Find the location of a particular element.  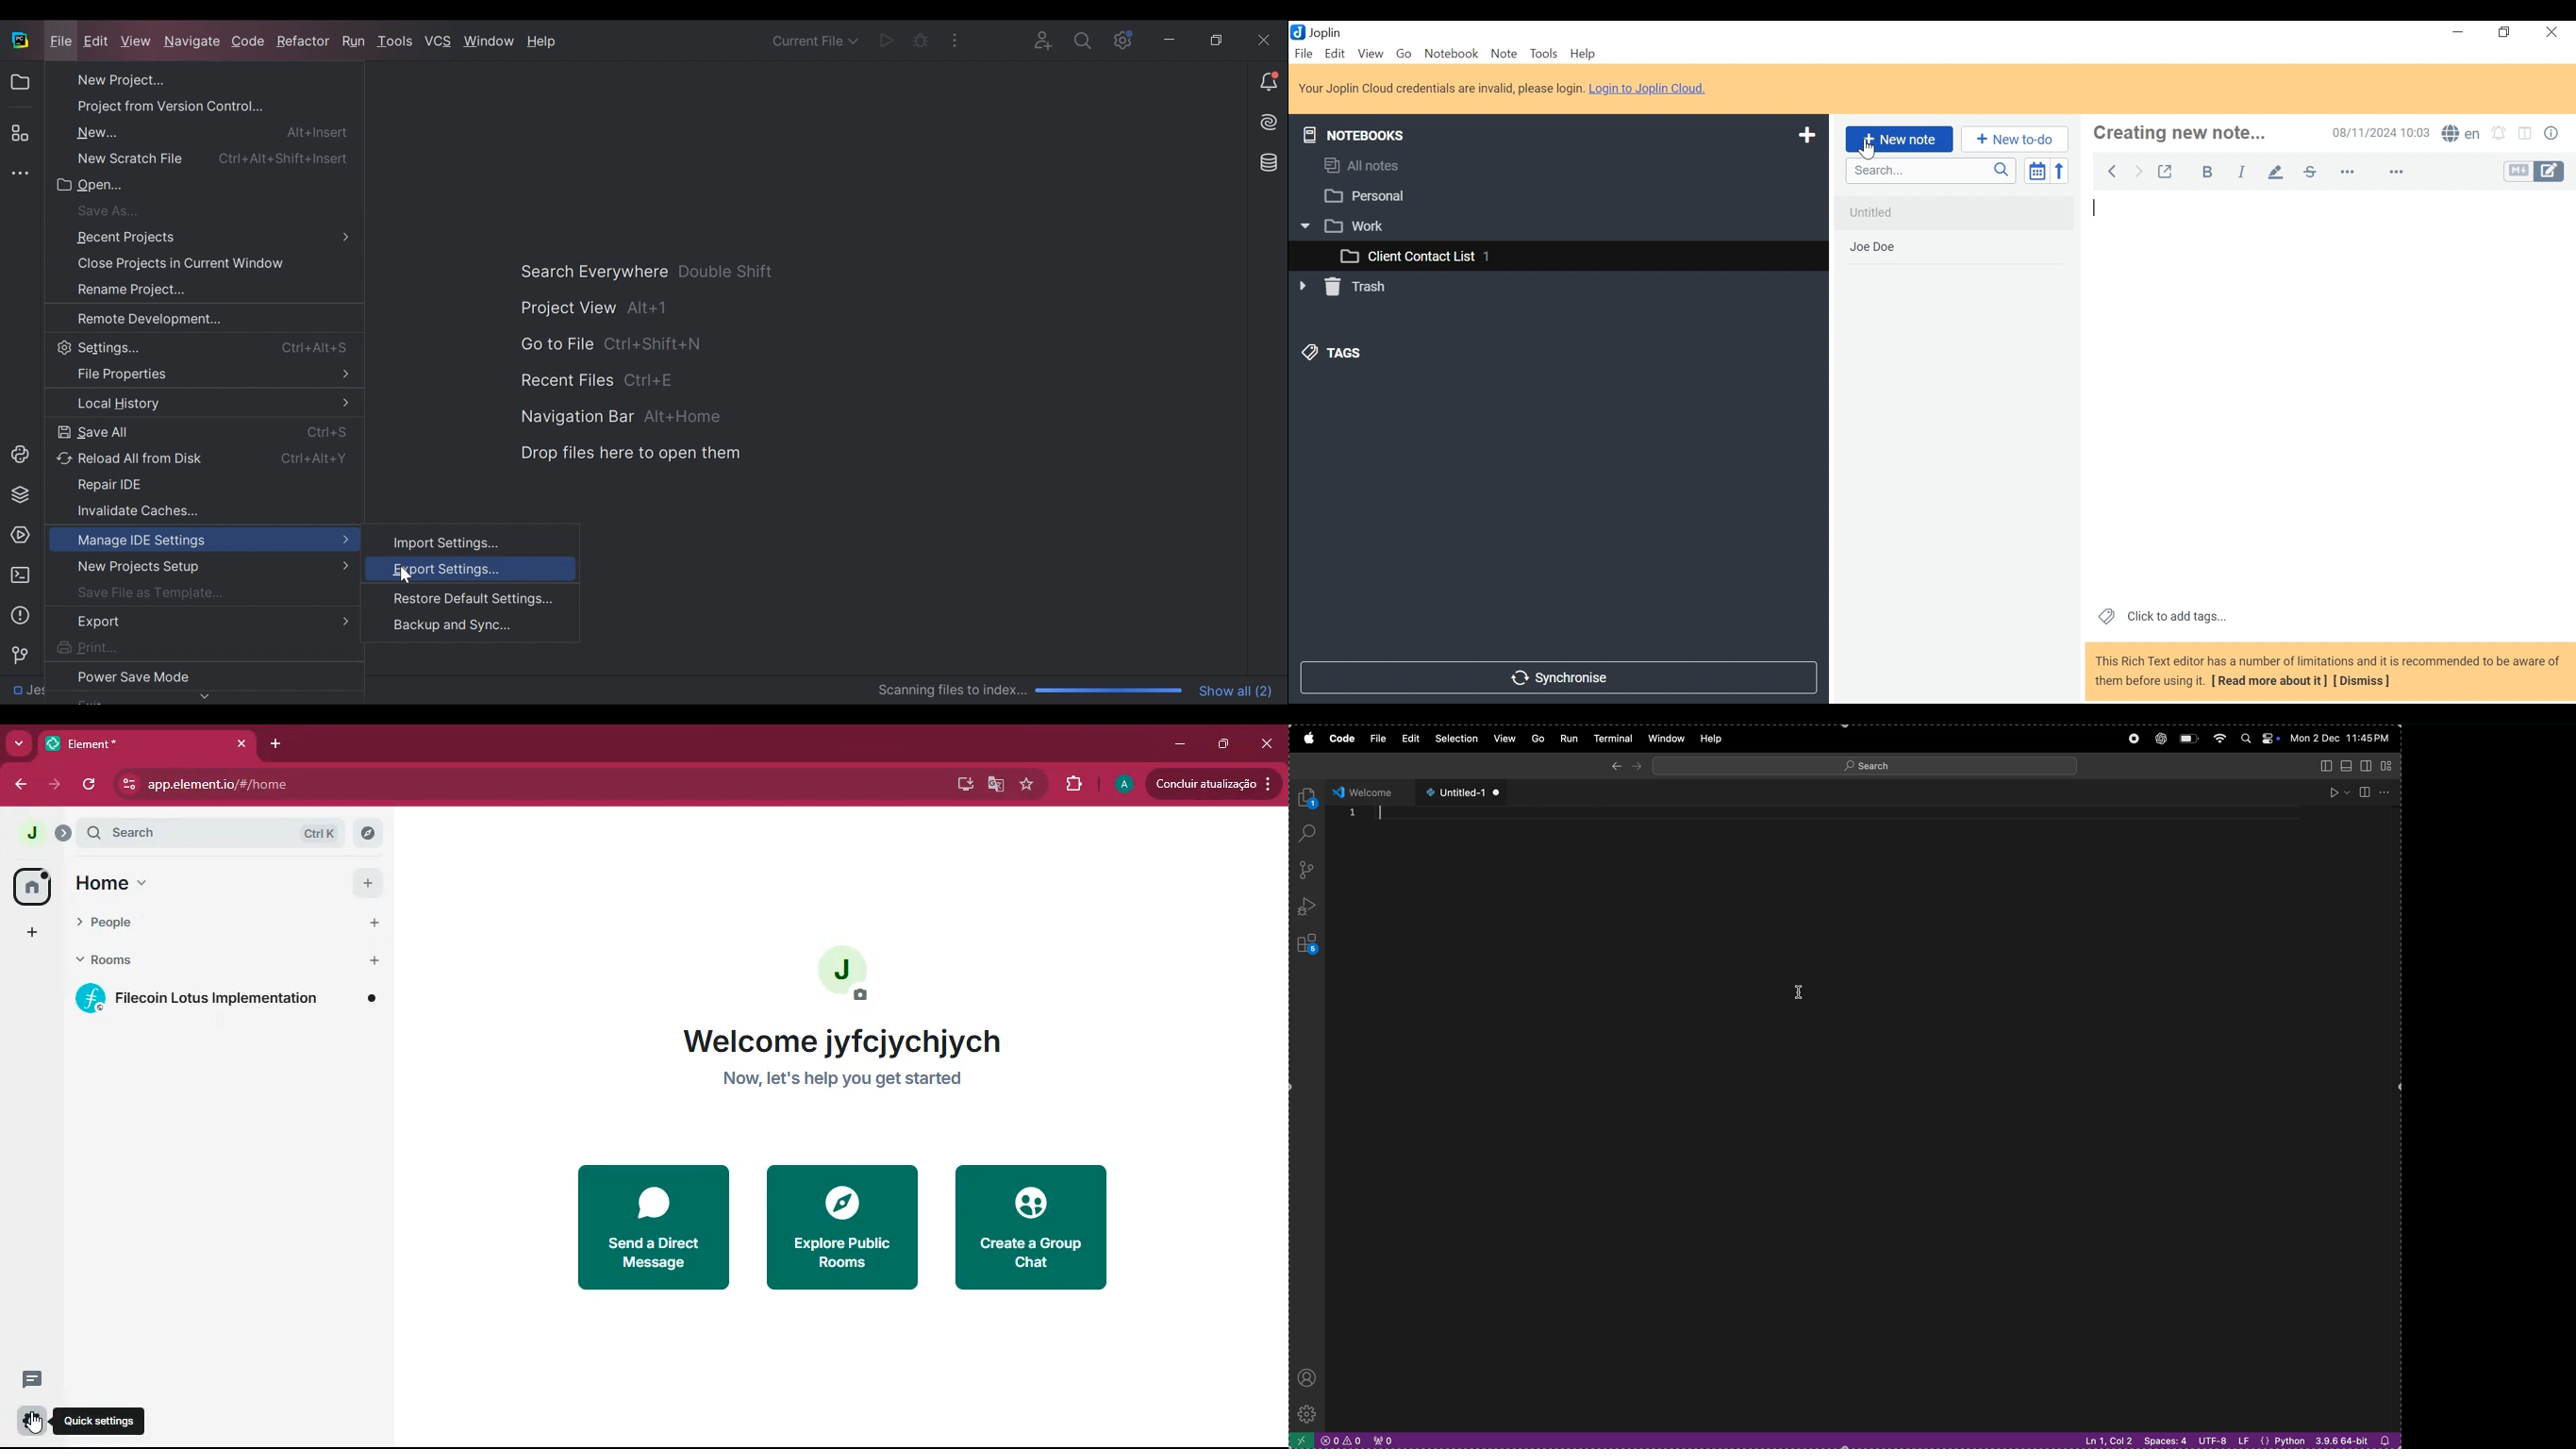

Toggle sort order field is located at coordinates (2036, 170).